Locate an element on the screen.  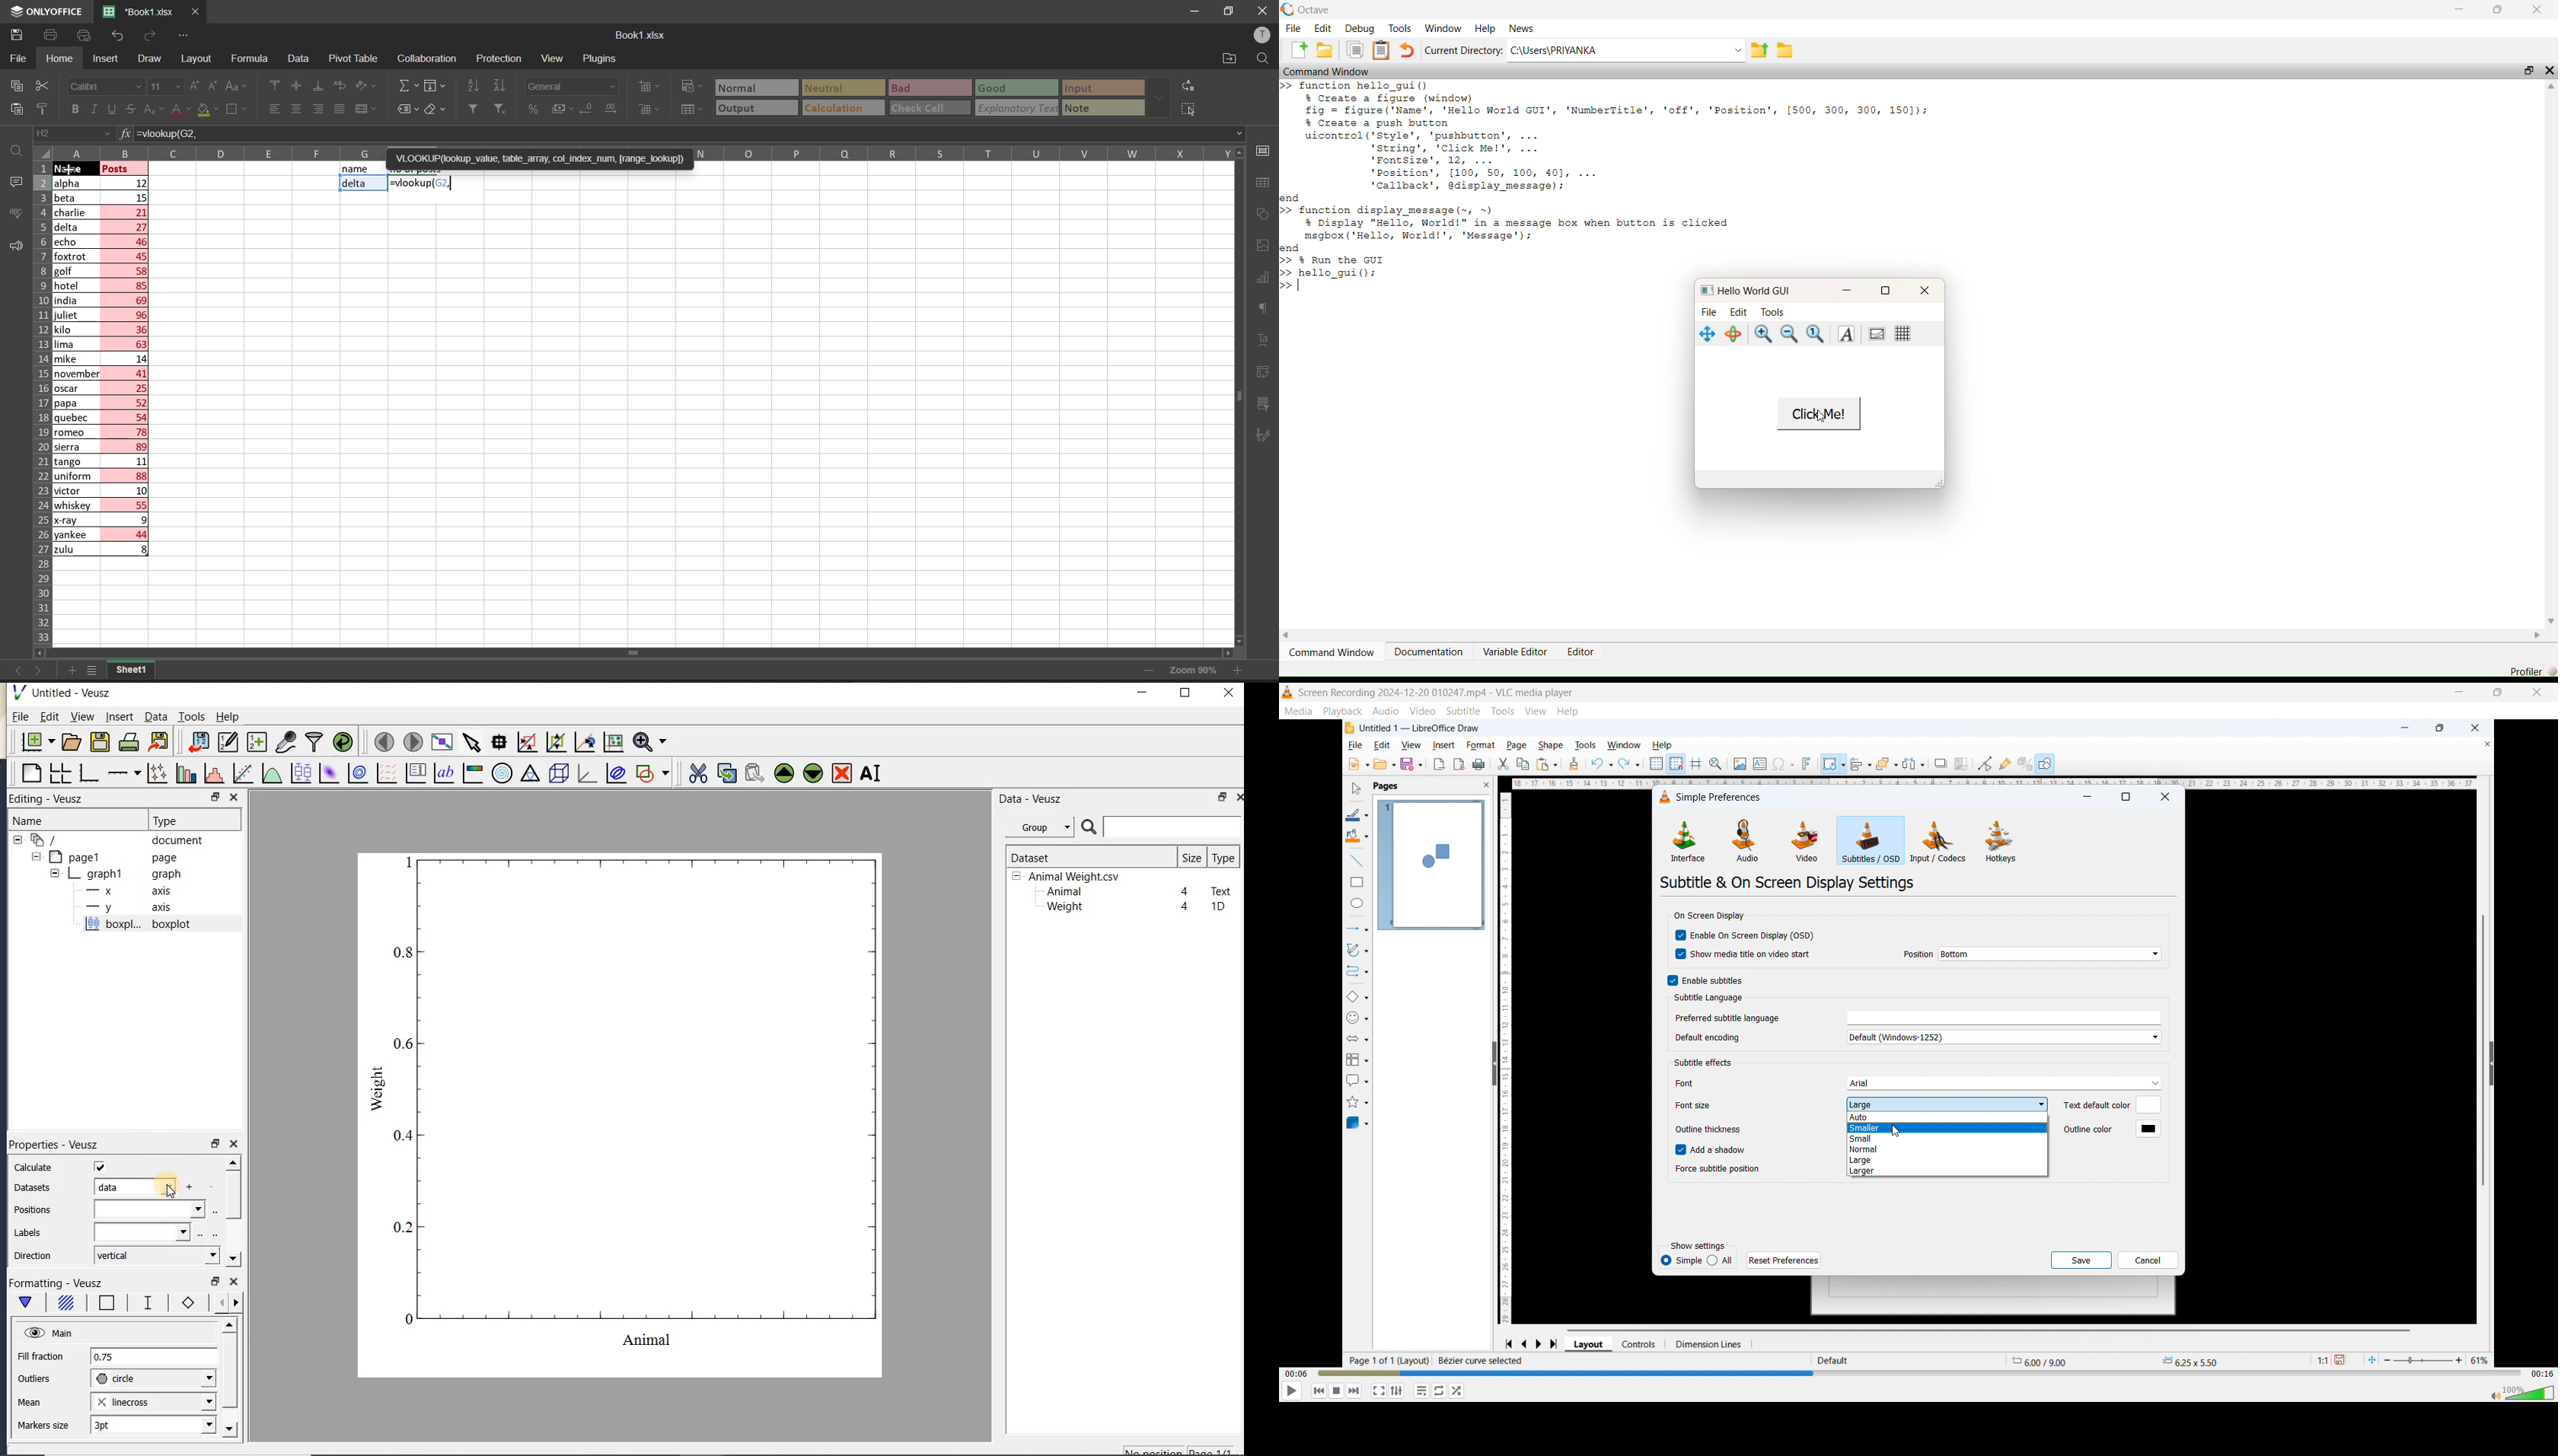
mean is located at coordinates (30, 1400).